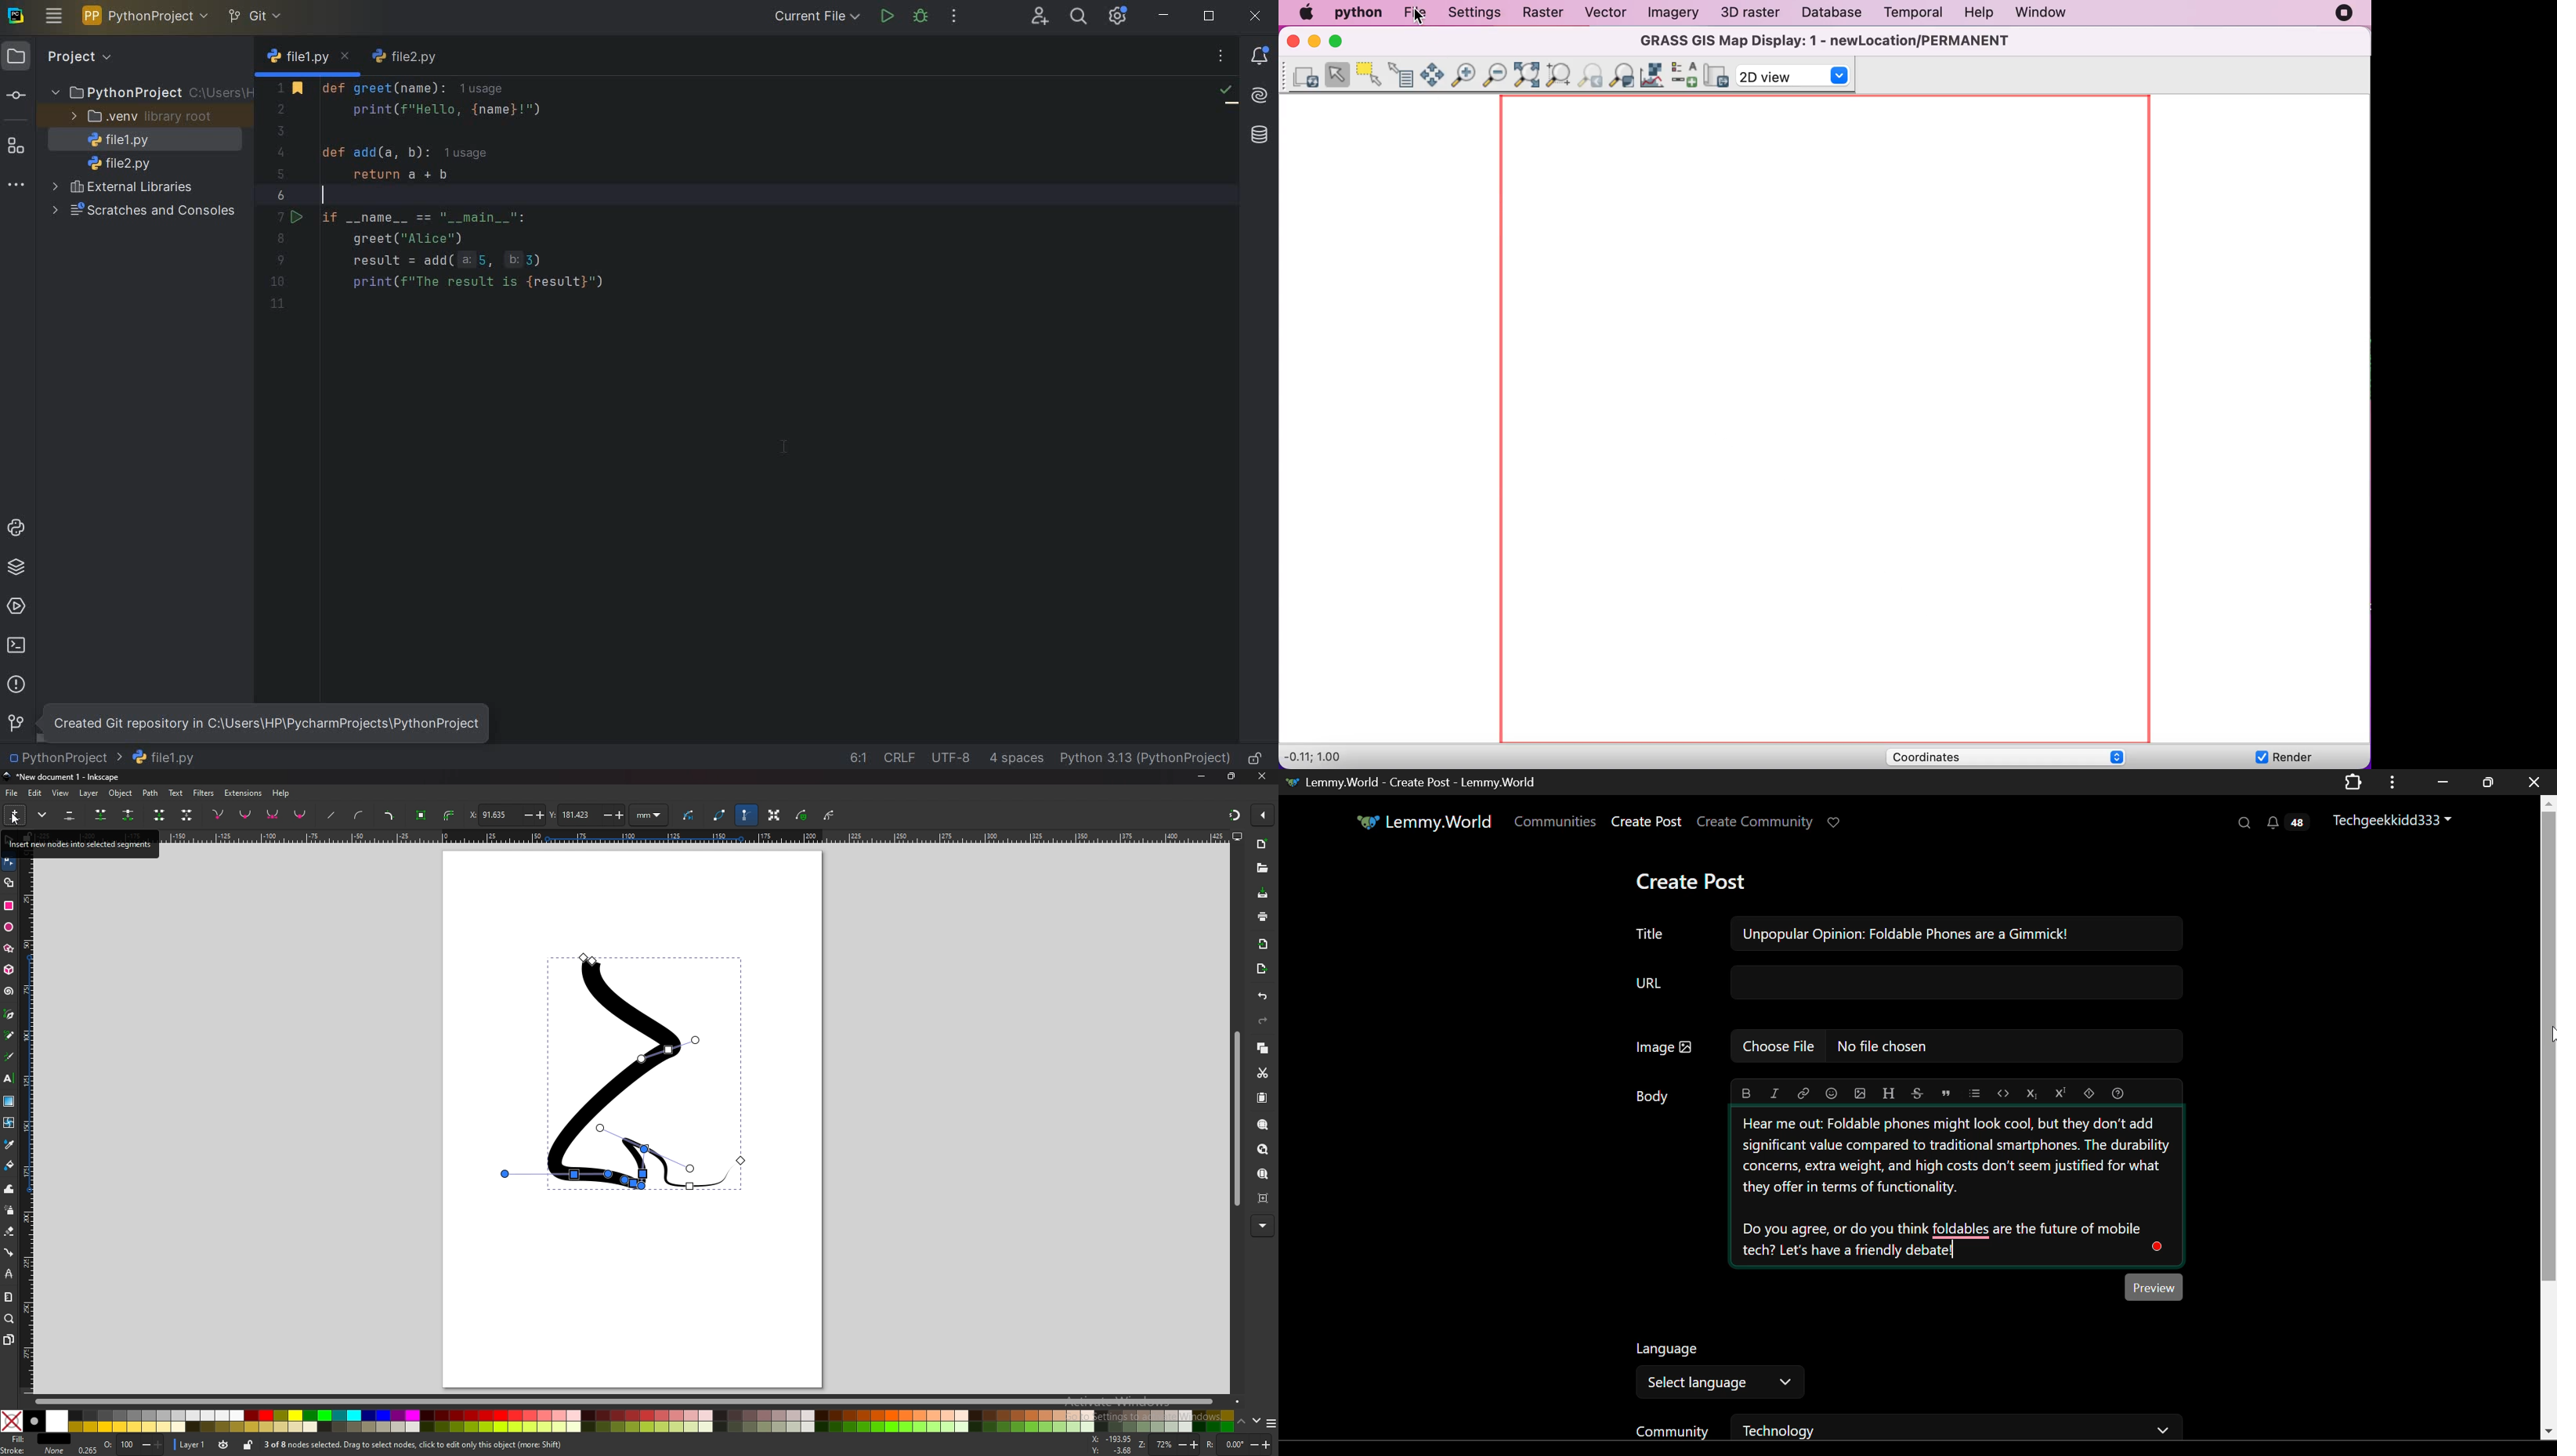 The height and width of the screenshot is (1456, 2576). Describe the element at coordinates (1263, 1021) in the screenshot. I see `redo` at that location.